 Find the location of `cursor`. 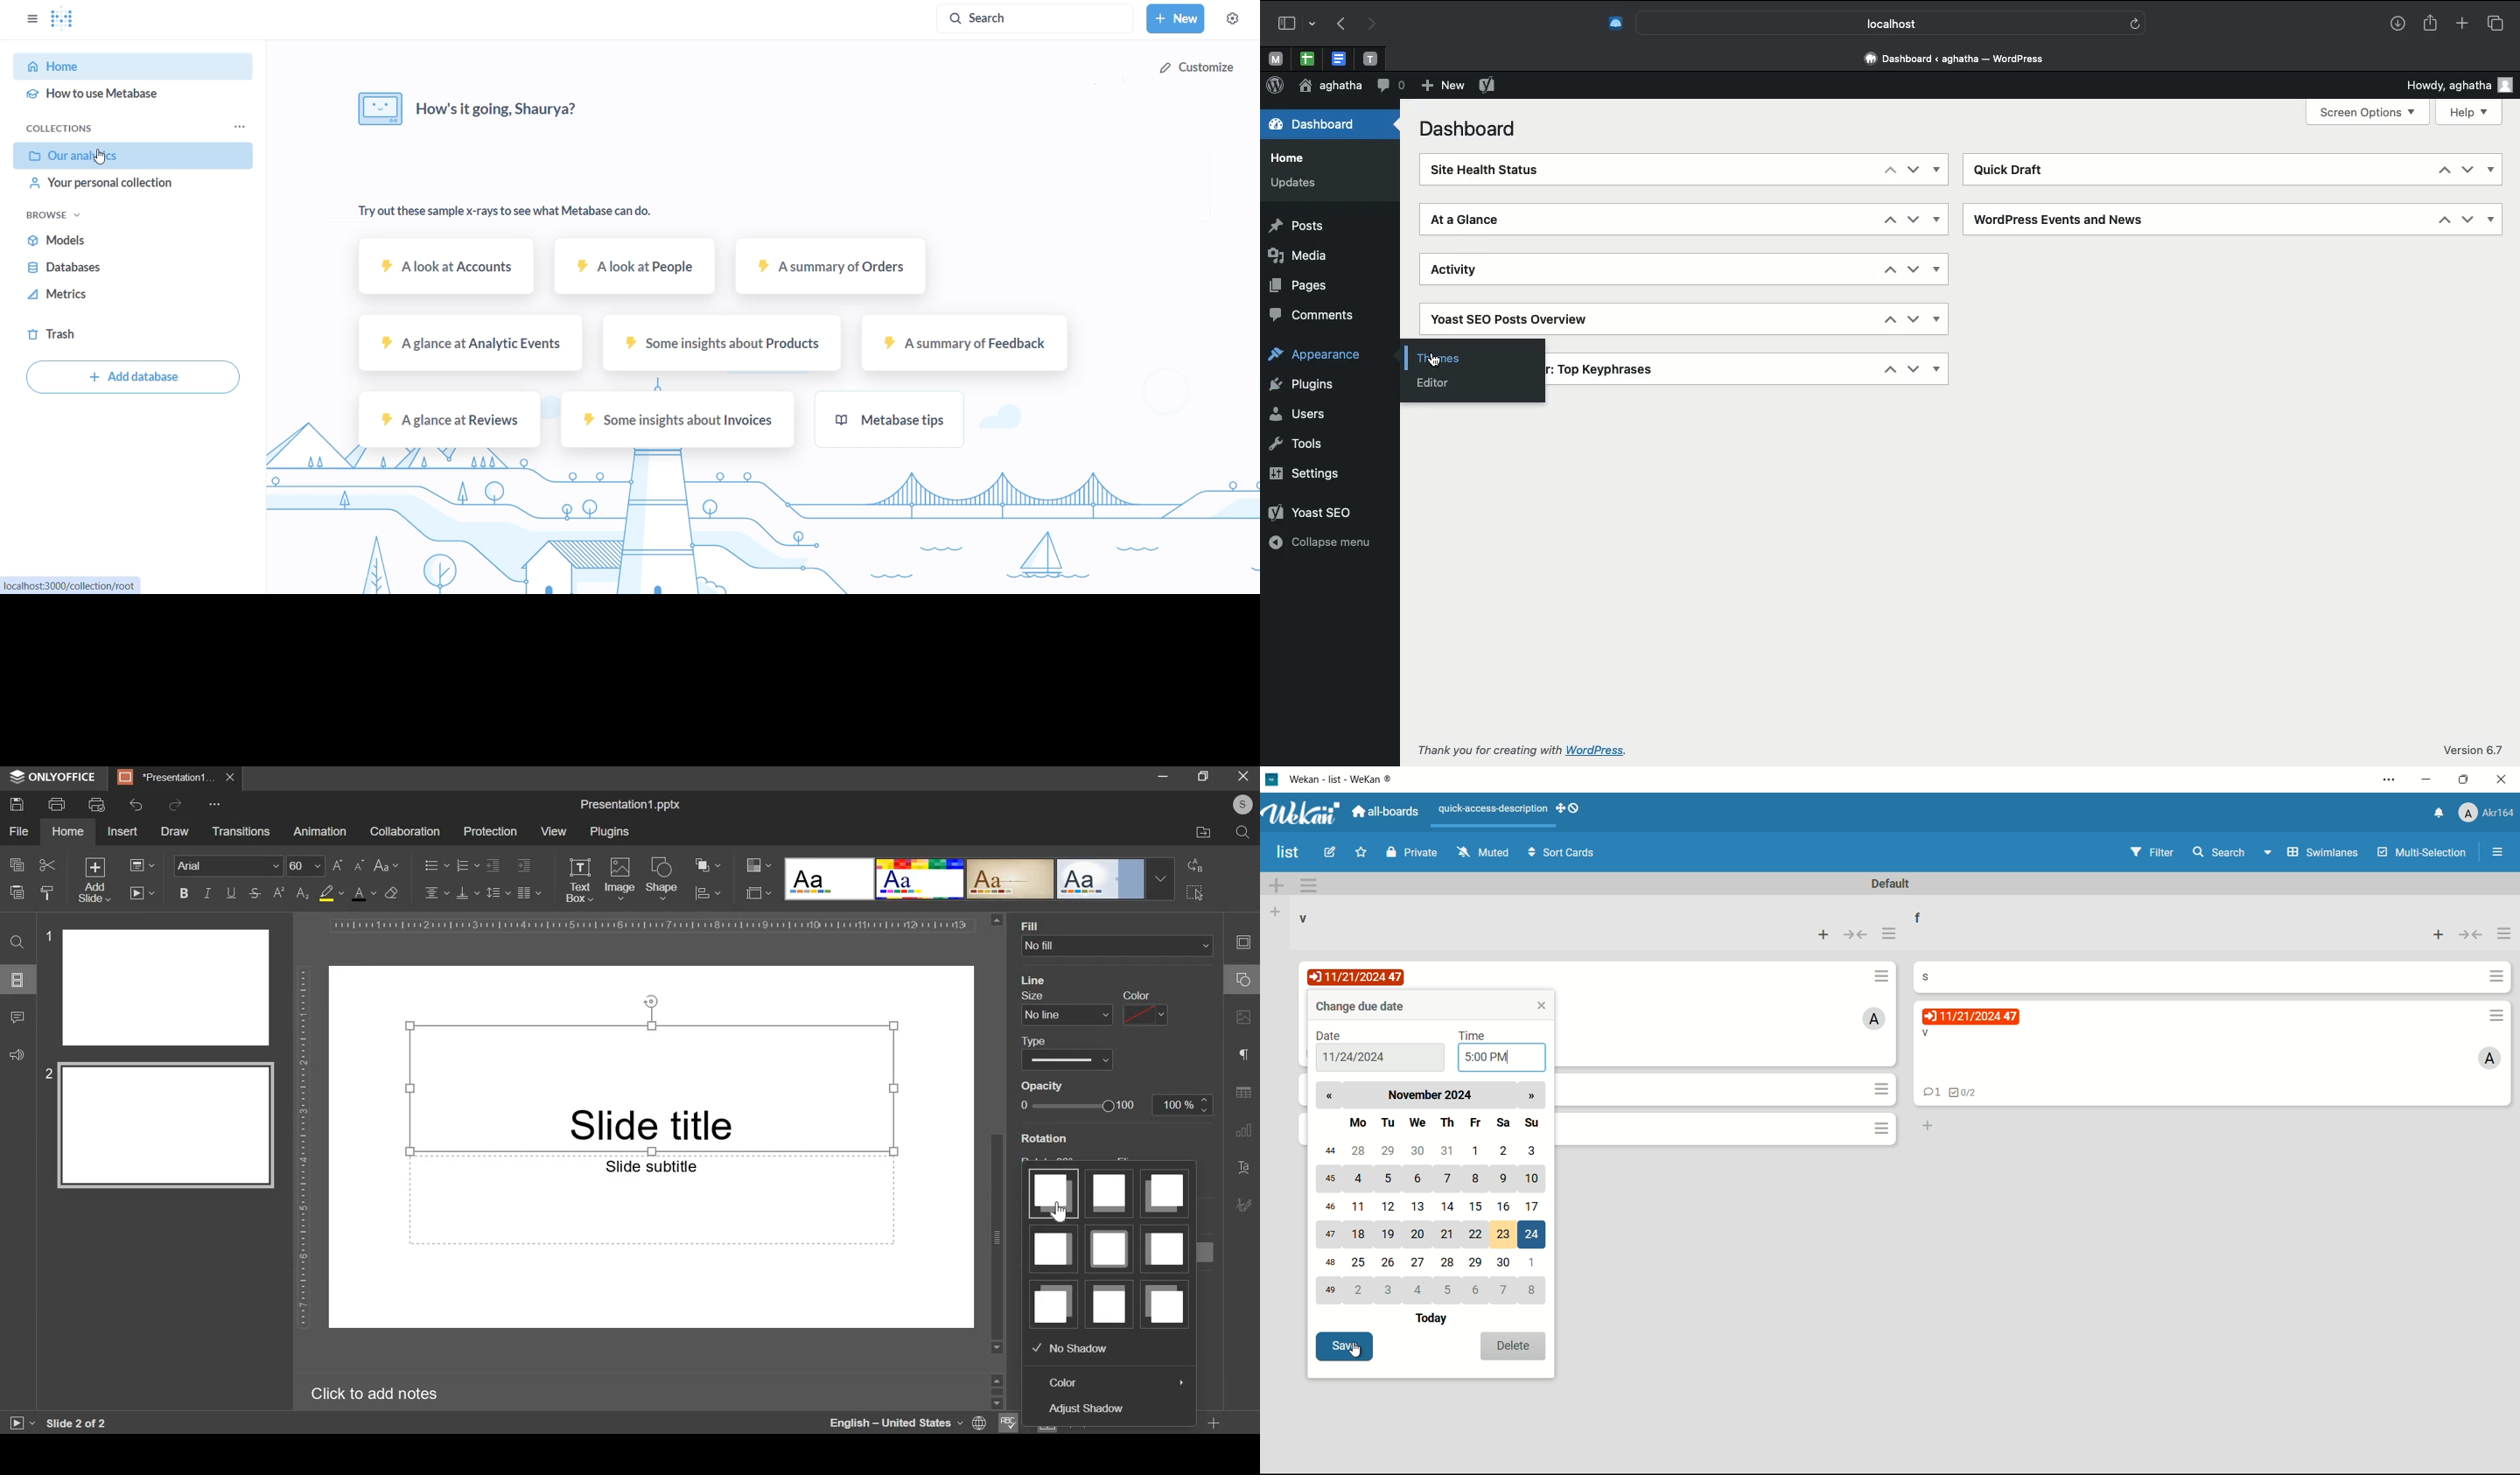

cursor is located at coordinates (1432, 361).